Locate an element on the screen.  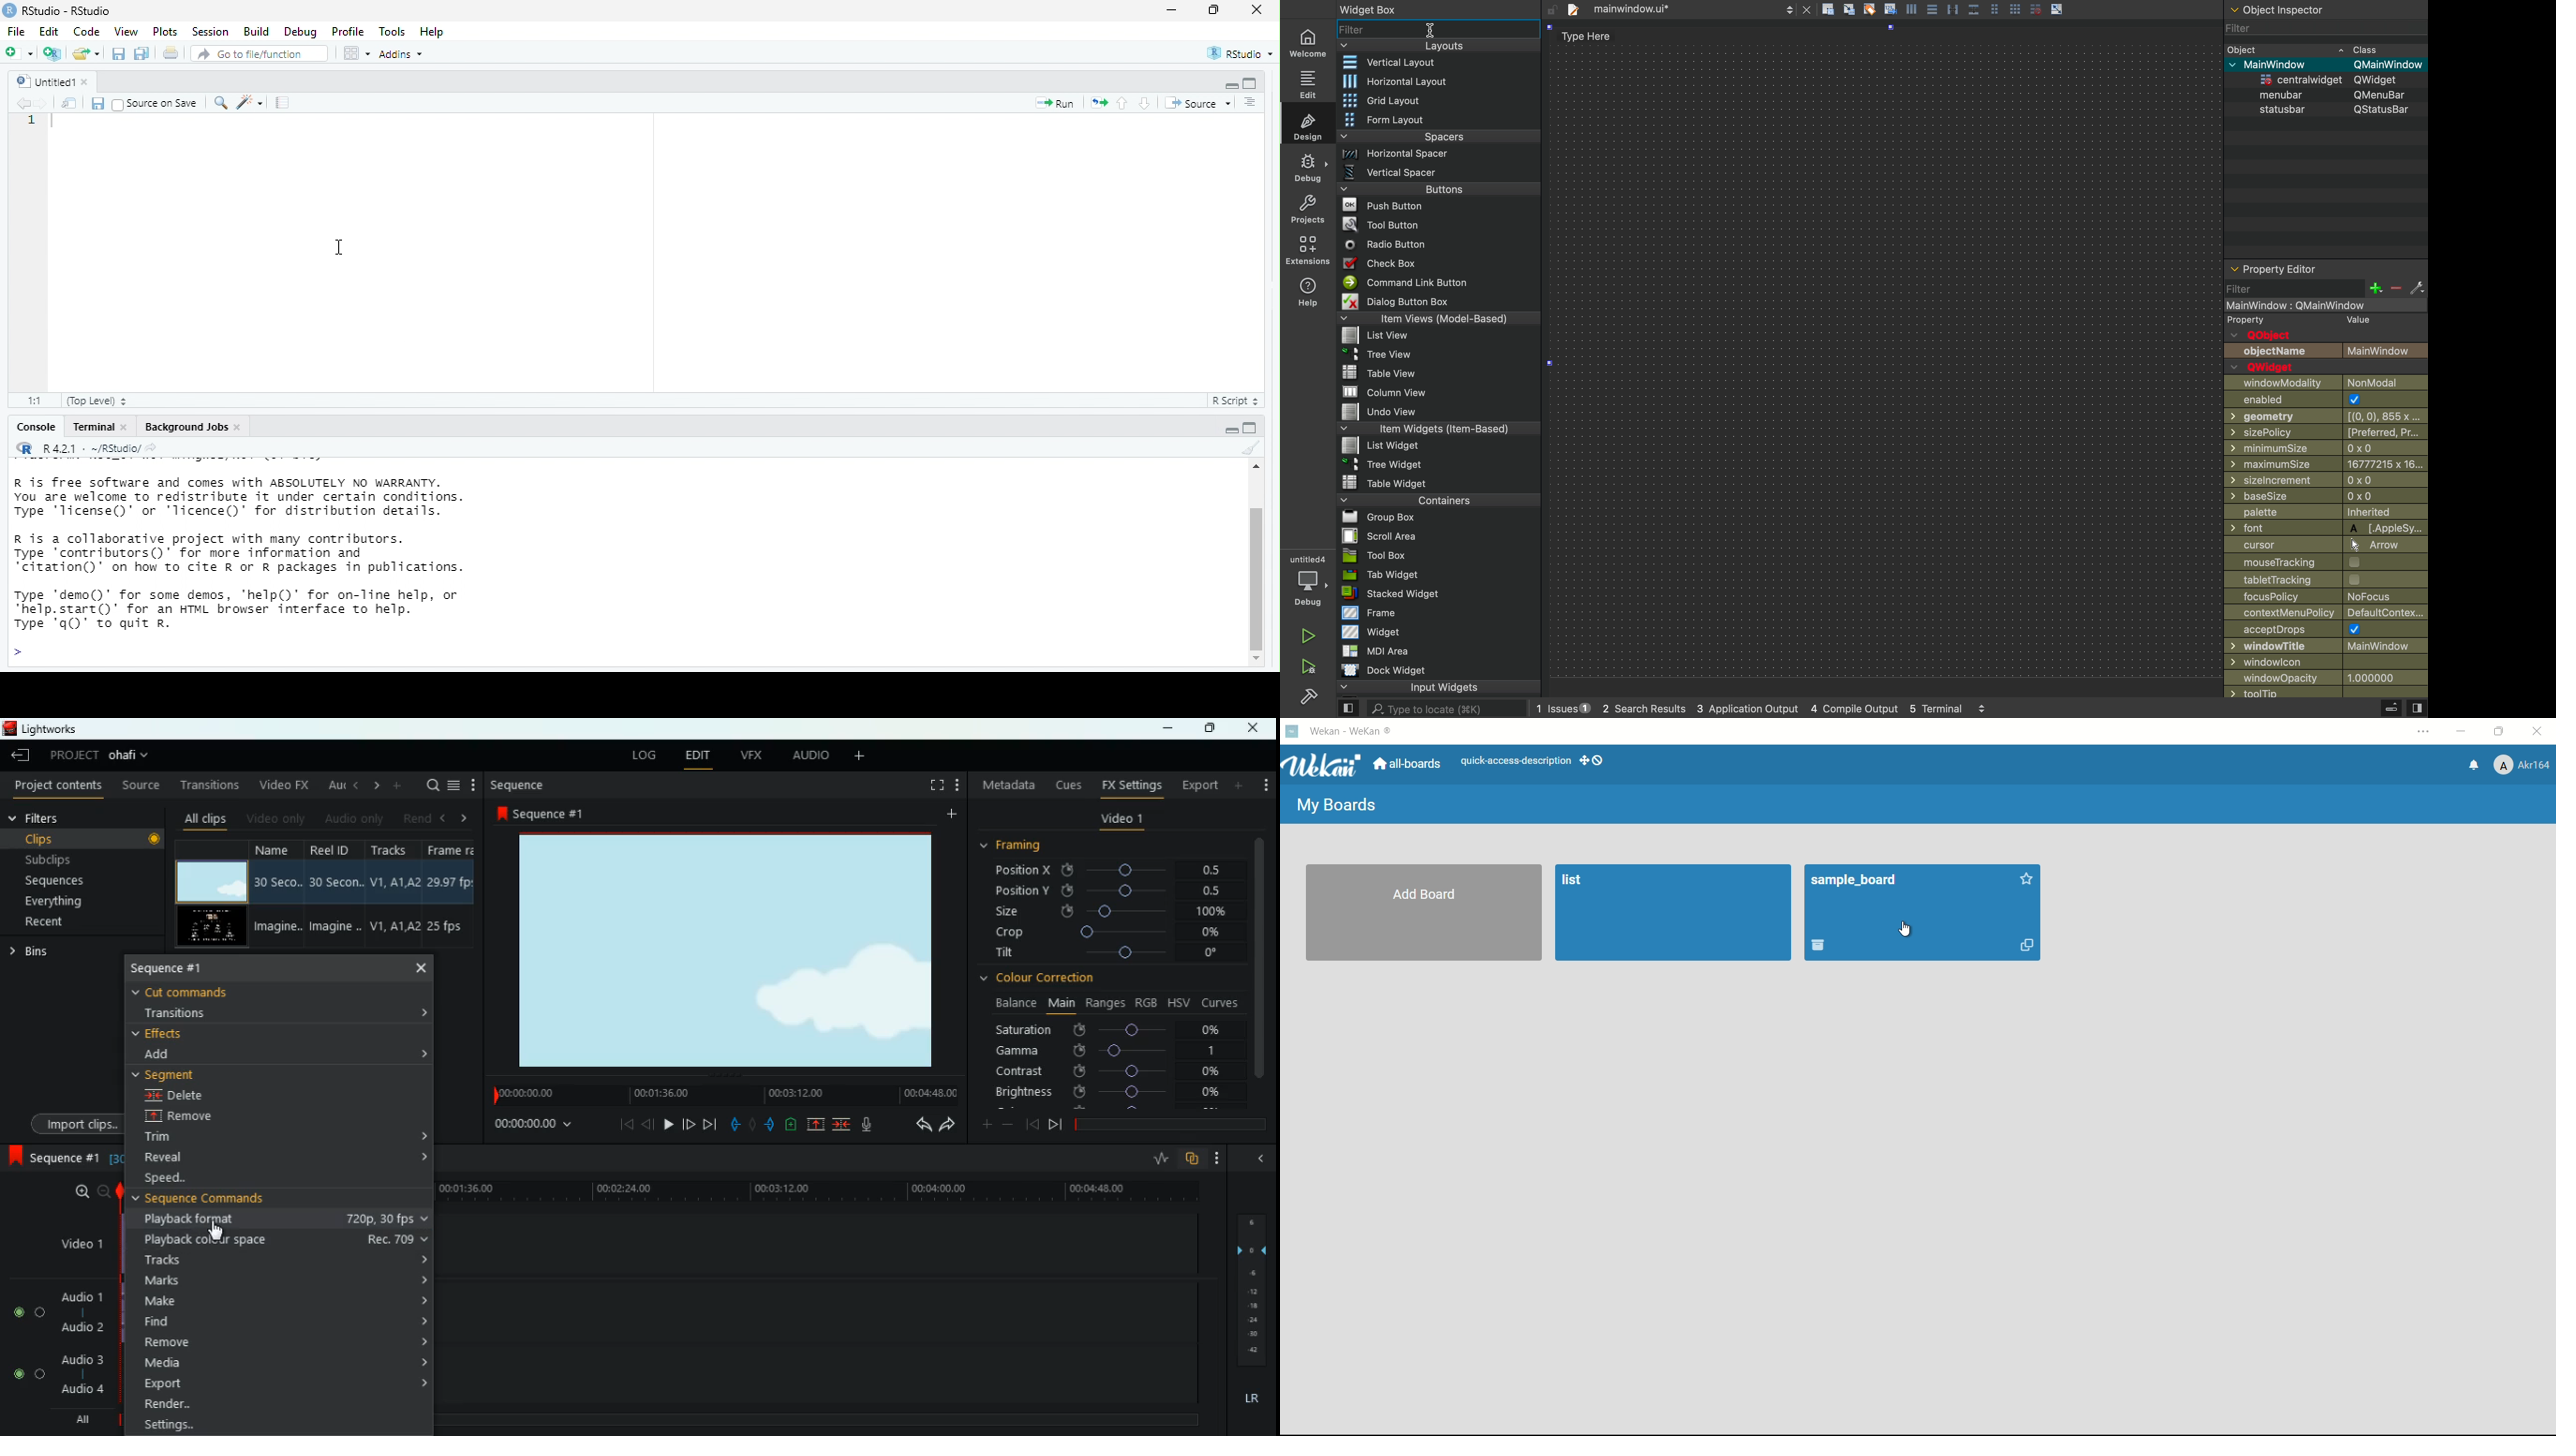
time is located at coordinates (722, 1095).